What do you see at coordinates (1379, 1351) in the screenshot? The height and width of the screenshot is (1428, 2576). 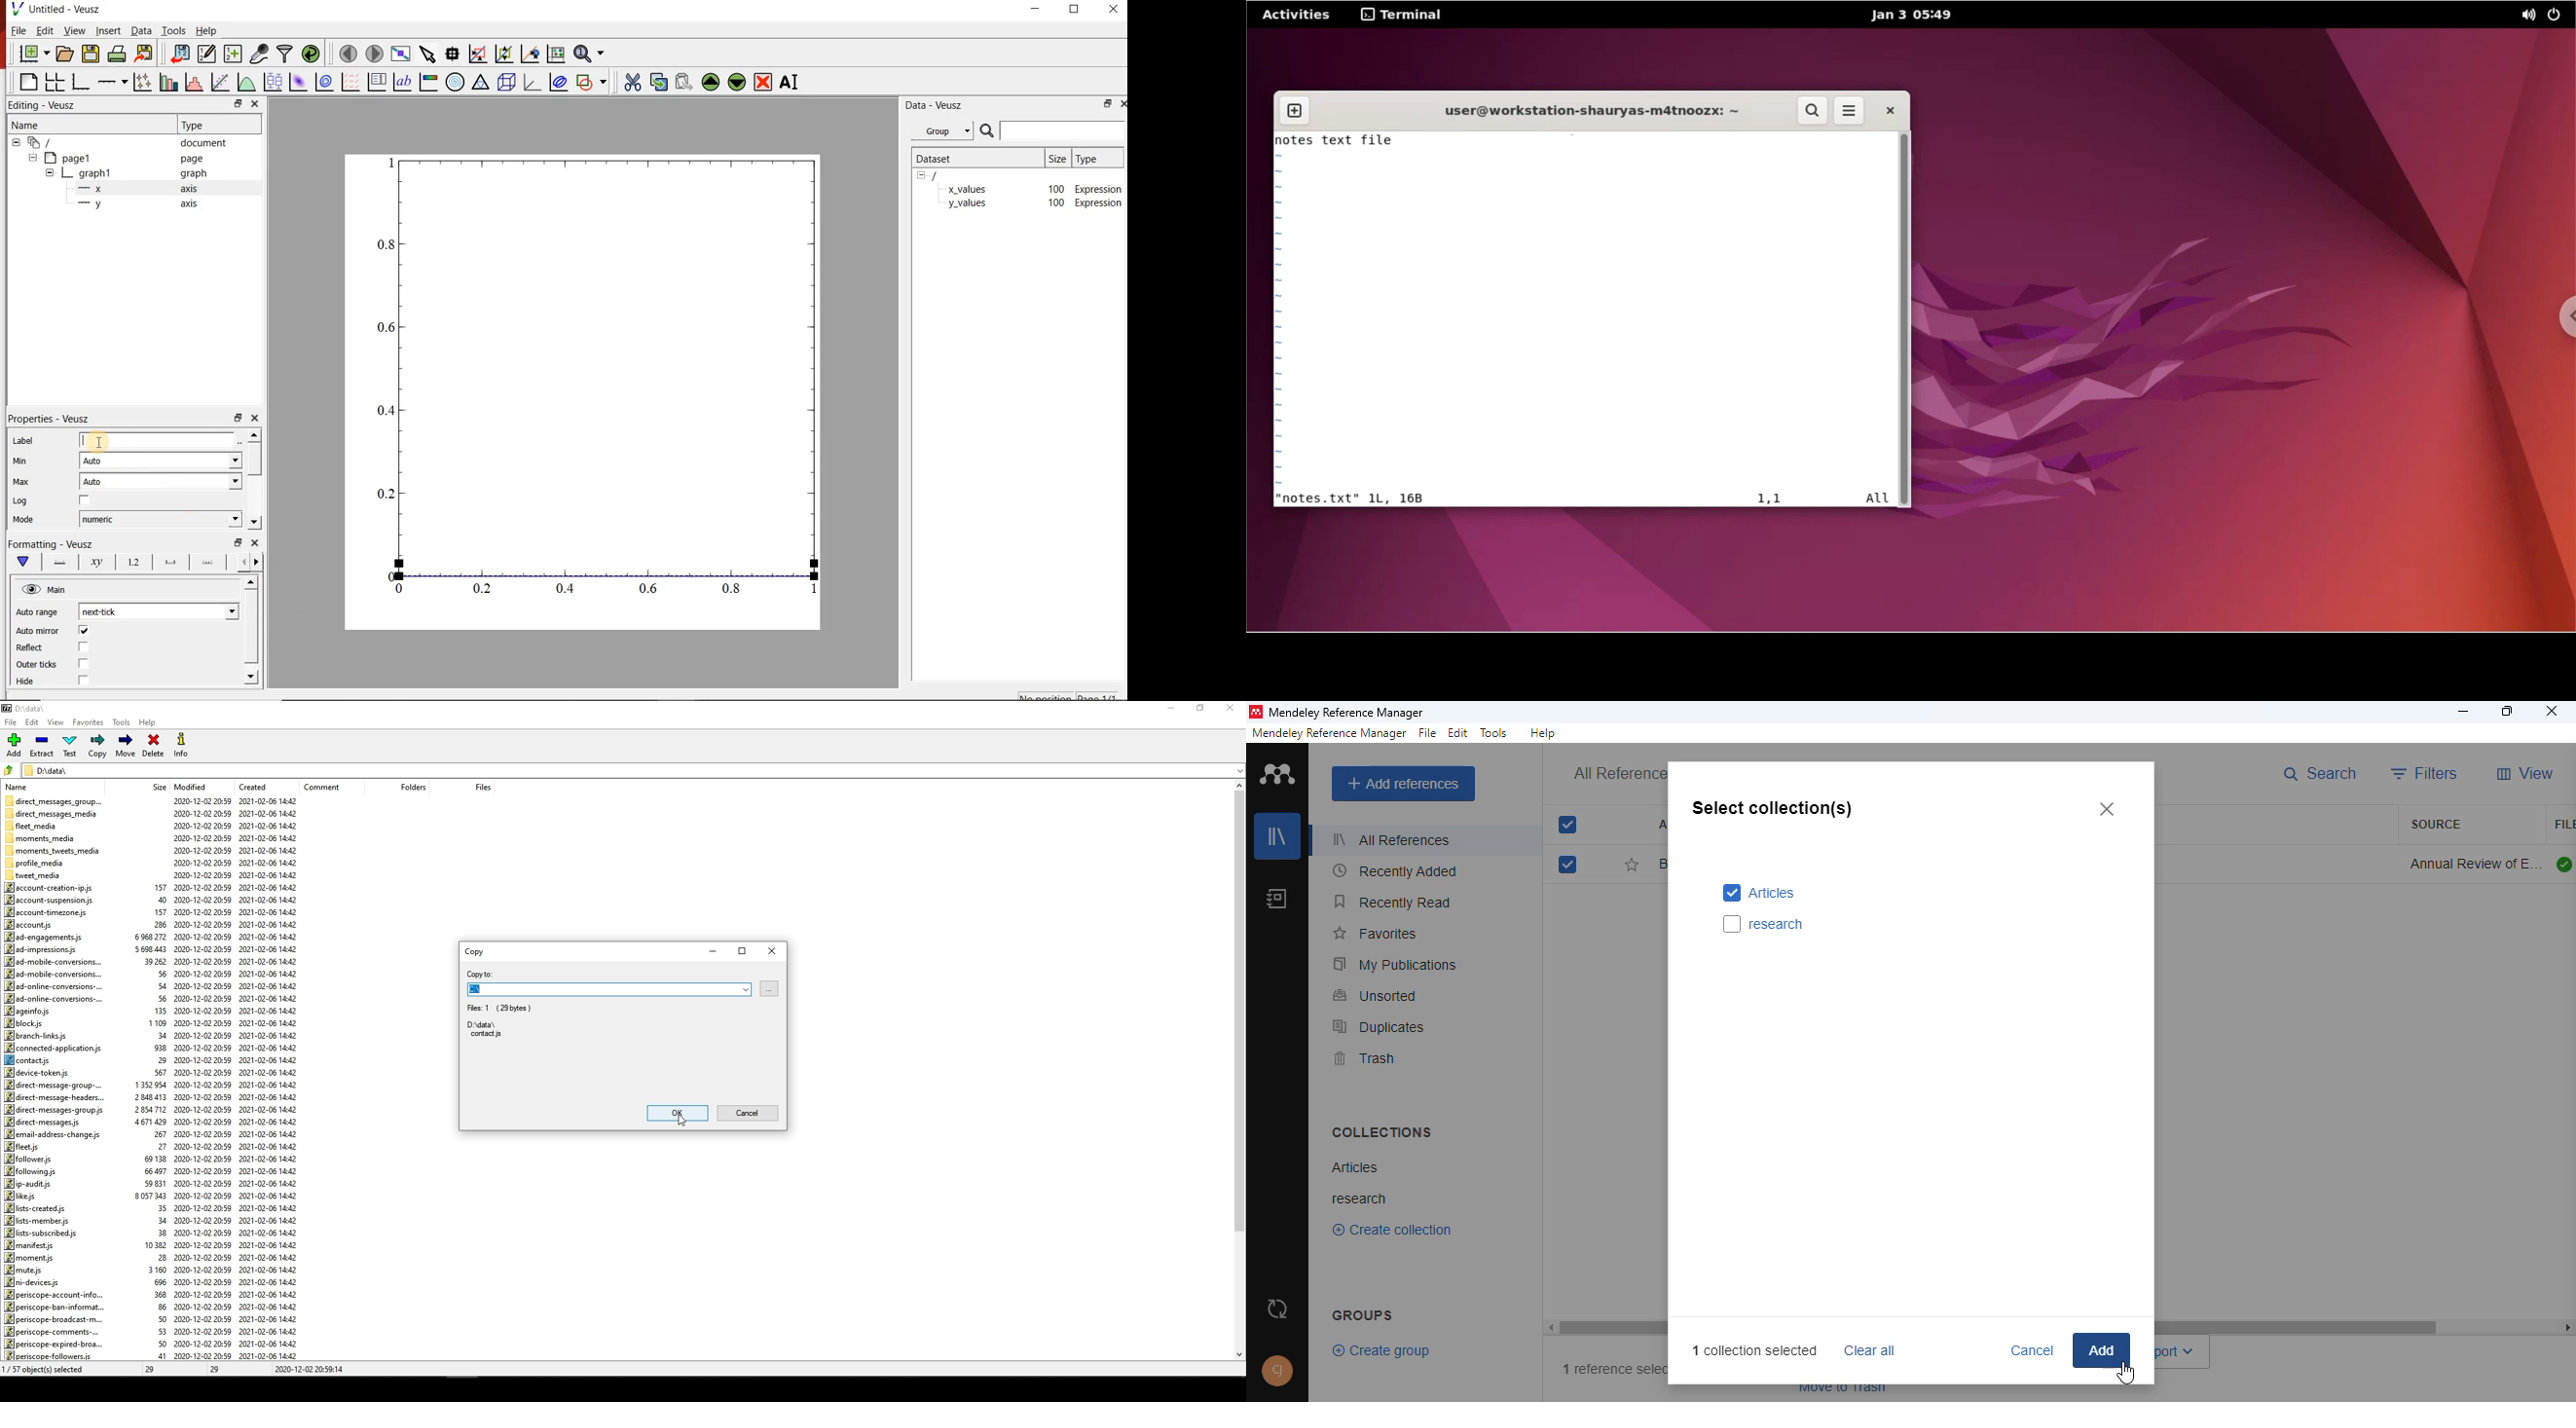 I see `create group` at bounding box center [1379, 1351].